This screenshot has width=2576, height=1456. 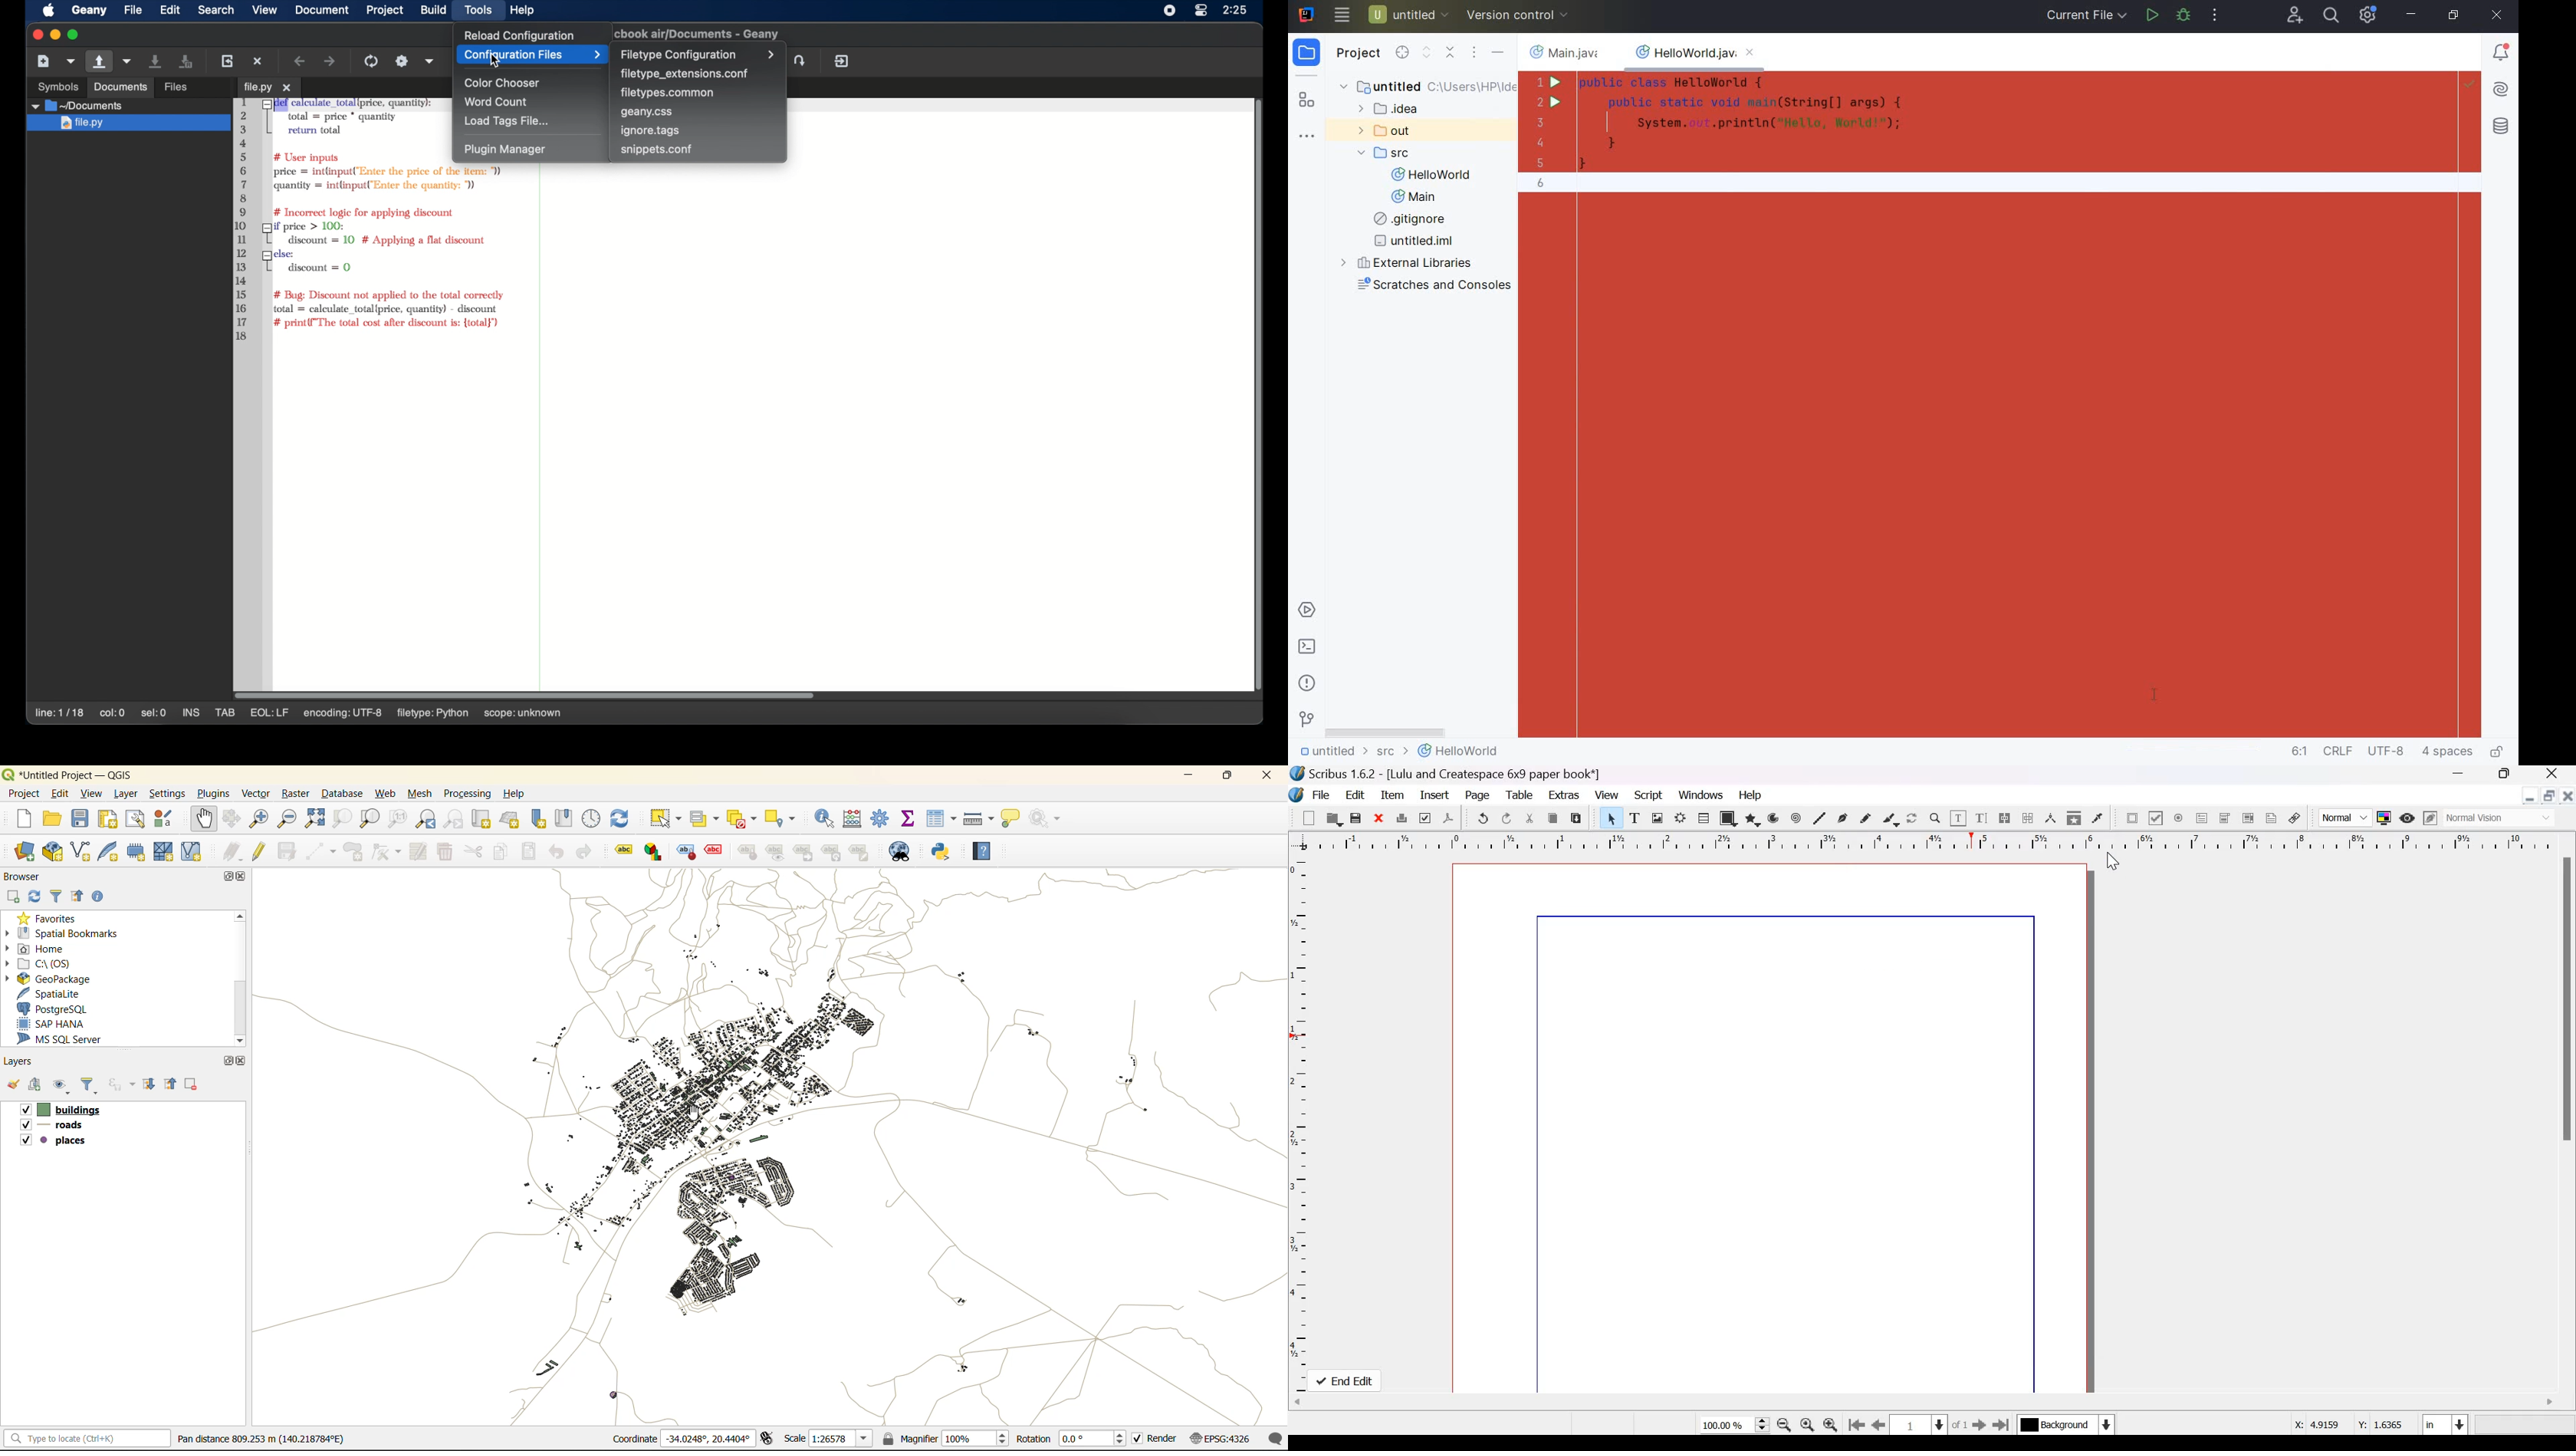 What do you see at coordinates (1782, 1424) in the screenshot?
I see `zoom out` at bounding box center [1782, 1424].